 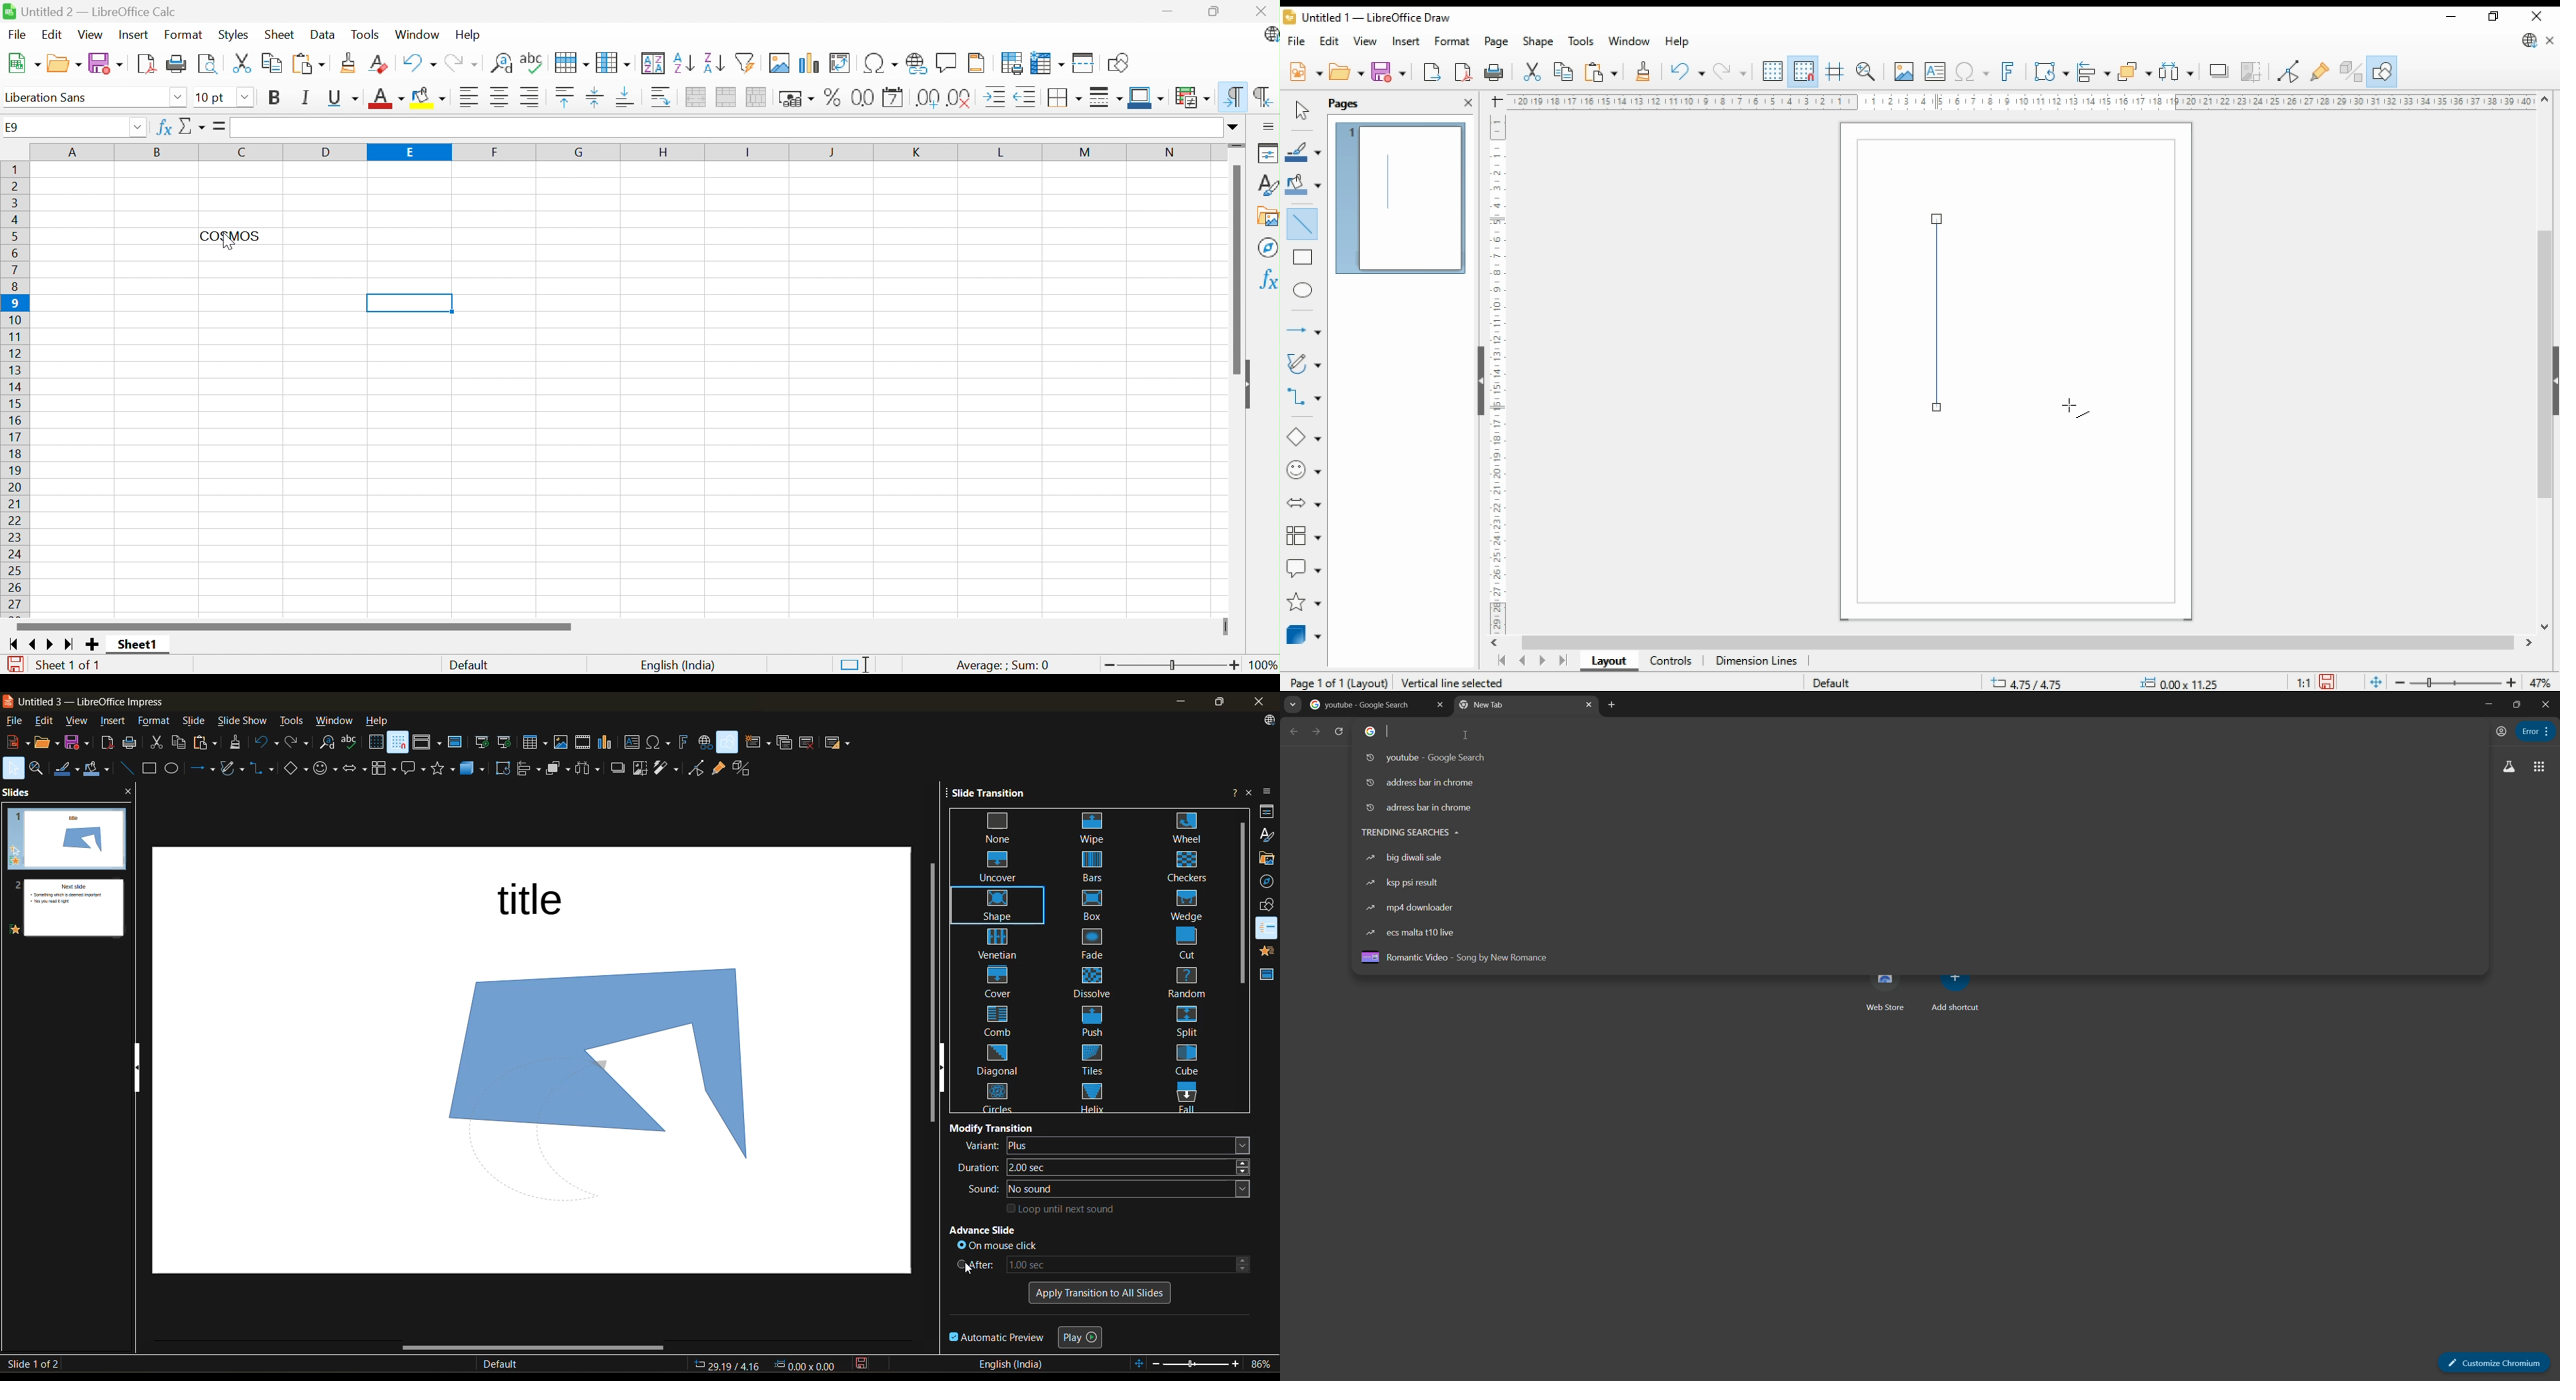 What do you see at coordinates (585, 745) in the screenshot?
I see `insert audio or video` at bounding box center [585, 745].